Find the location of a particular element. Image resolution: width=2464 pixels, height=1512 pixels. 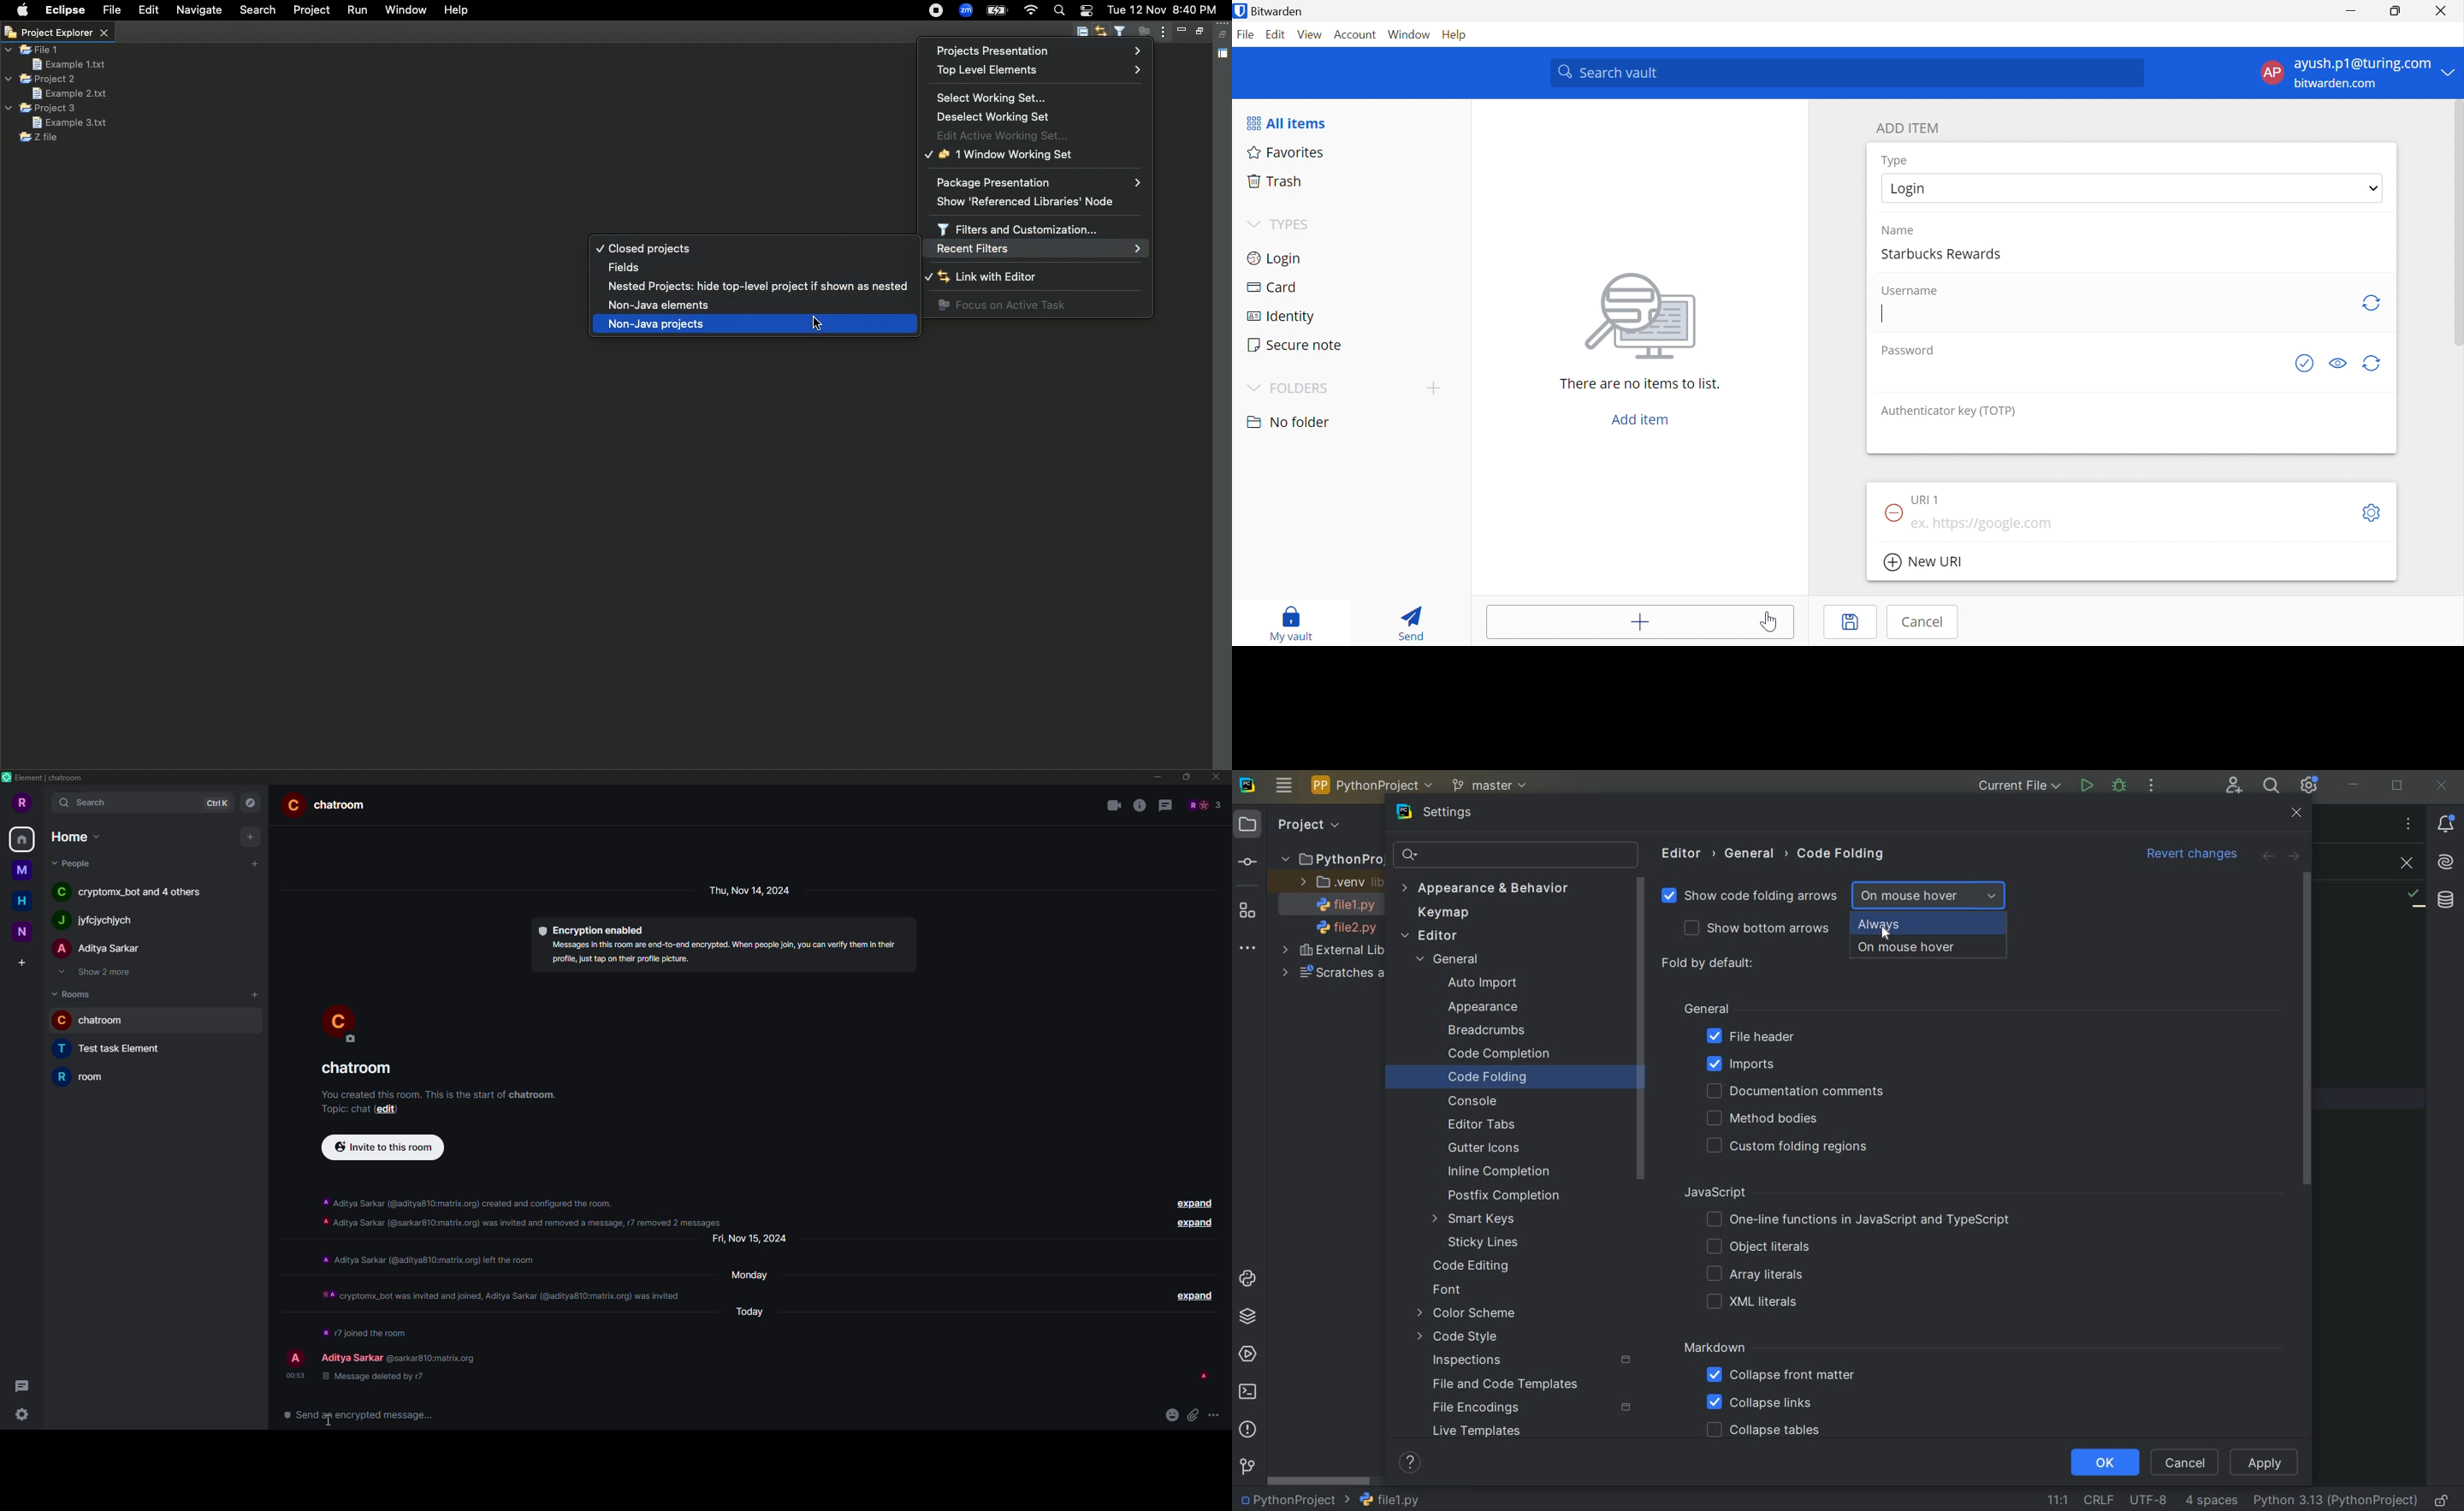

Project presentation is located at coordinates (1032, 50).